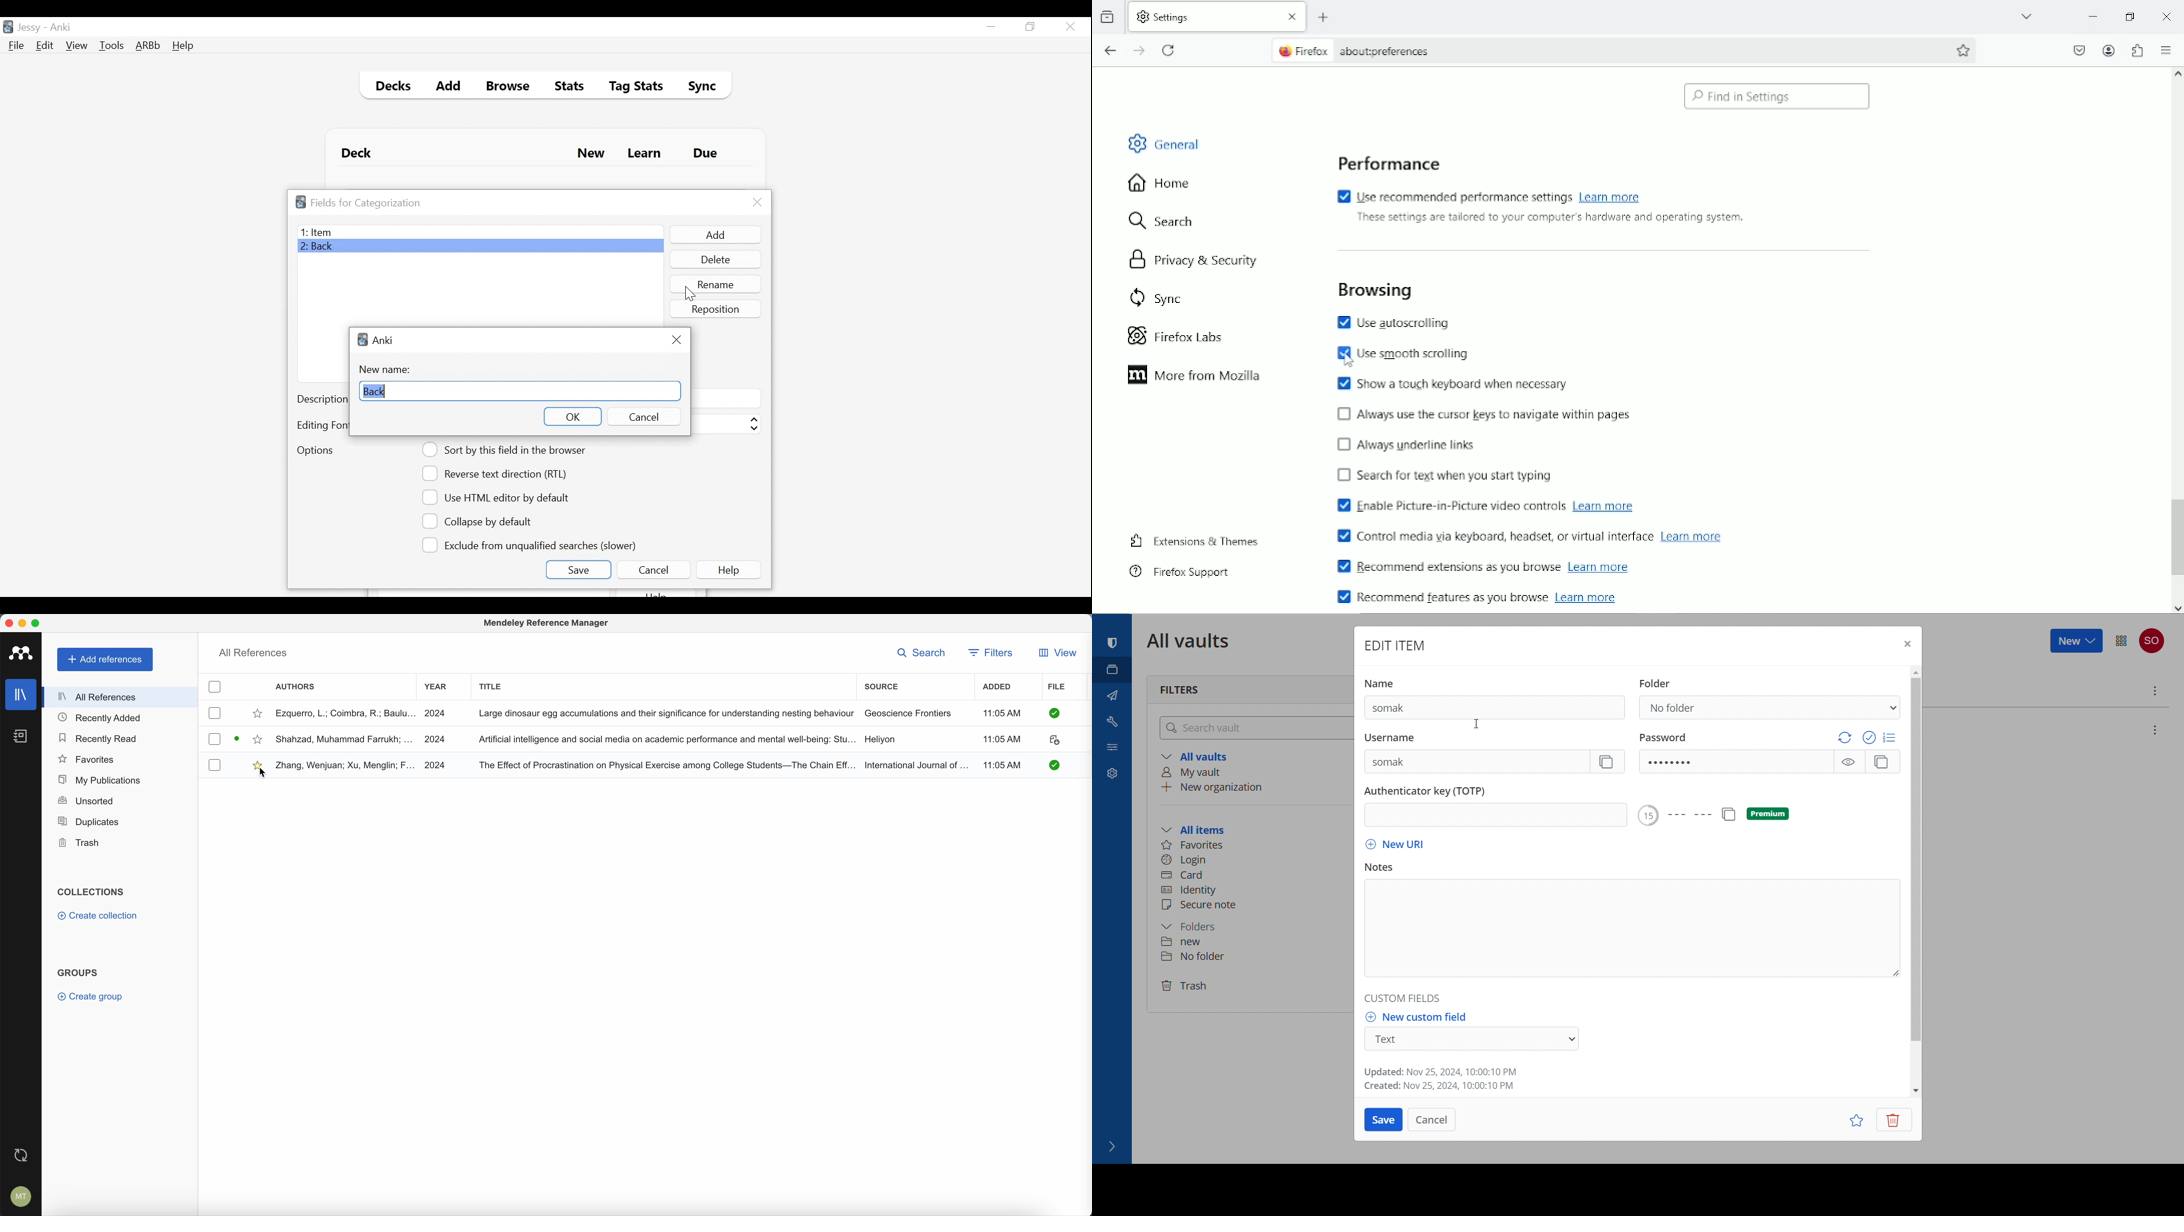  Describe the element at coordinates (1916, 860) in the screenshot. I see `scrollbar` at that location.